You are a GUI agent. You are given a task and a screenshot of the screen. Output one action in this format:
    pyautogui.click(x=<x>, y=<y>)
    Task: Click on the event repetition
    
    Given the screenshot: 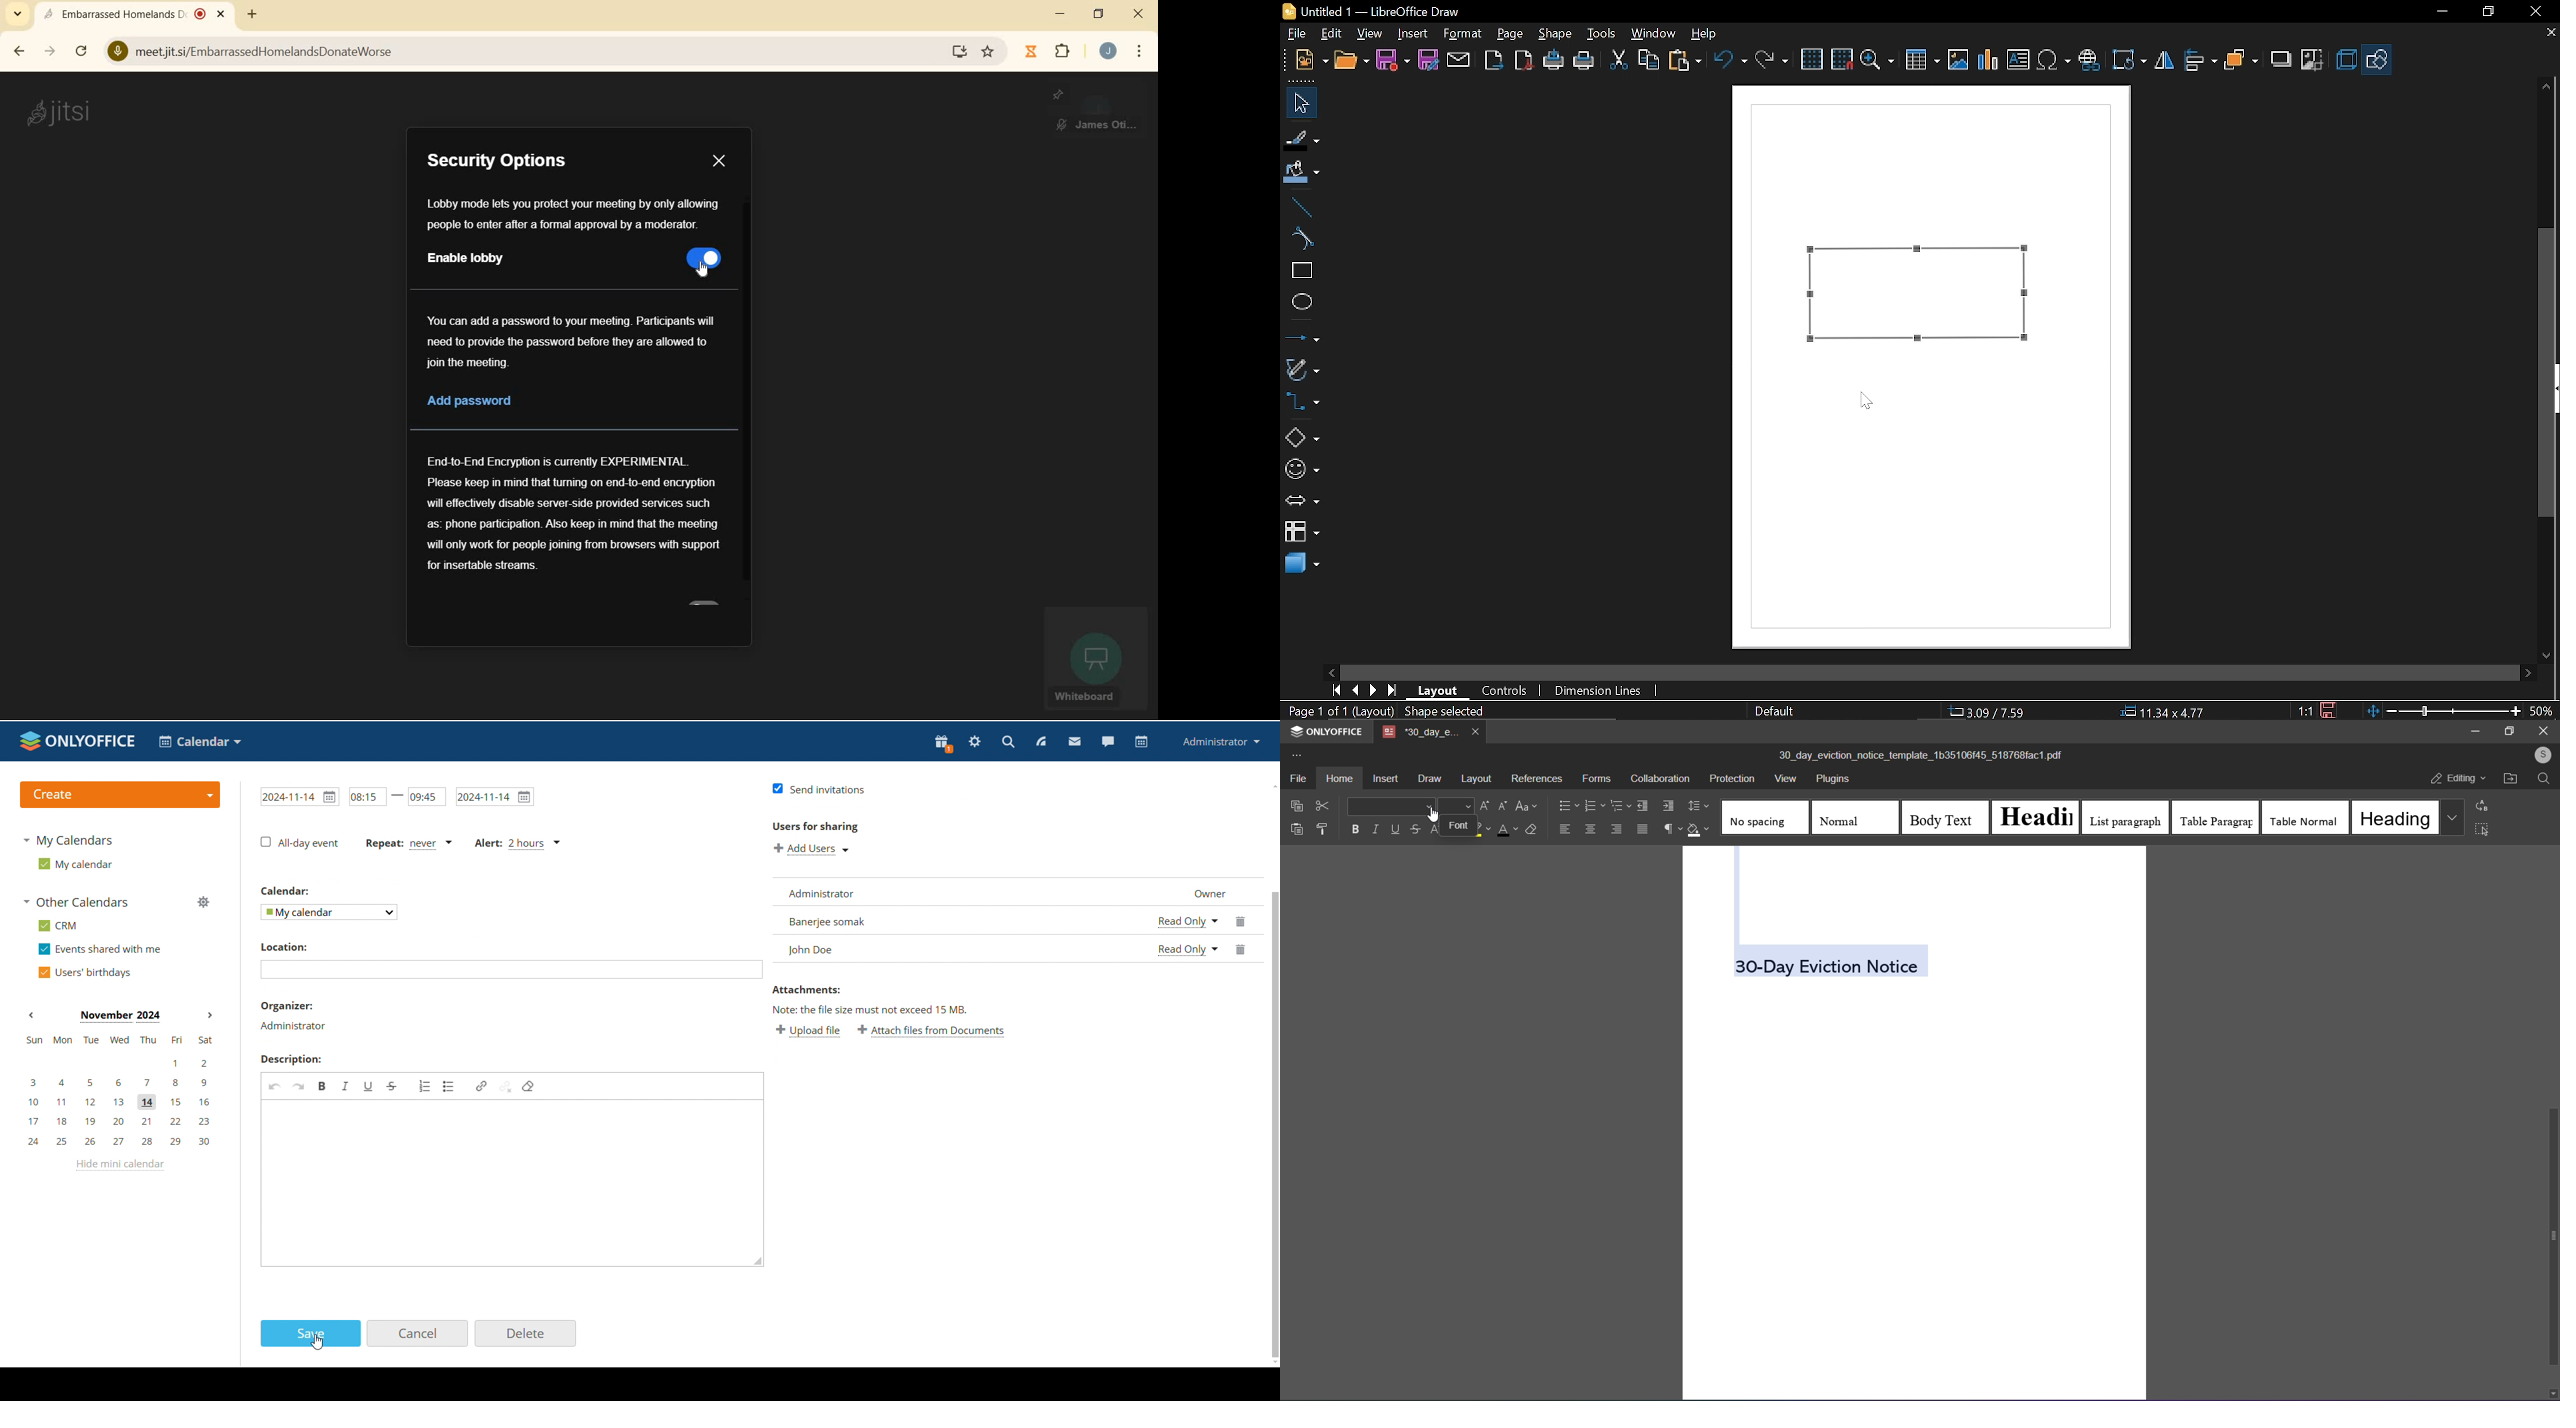 What is the action you would take?
    pyautogui.click(x=406, y=845)
    